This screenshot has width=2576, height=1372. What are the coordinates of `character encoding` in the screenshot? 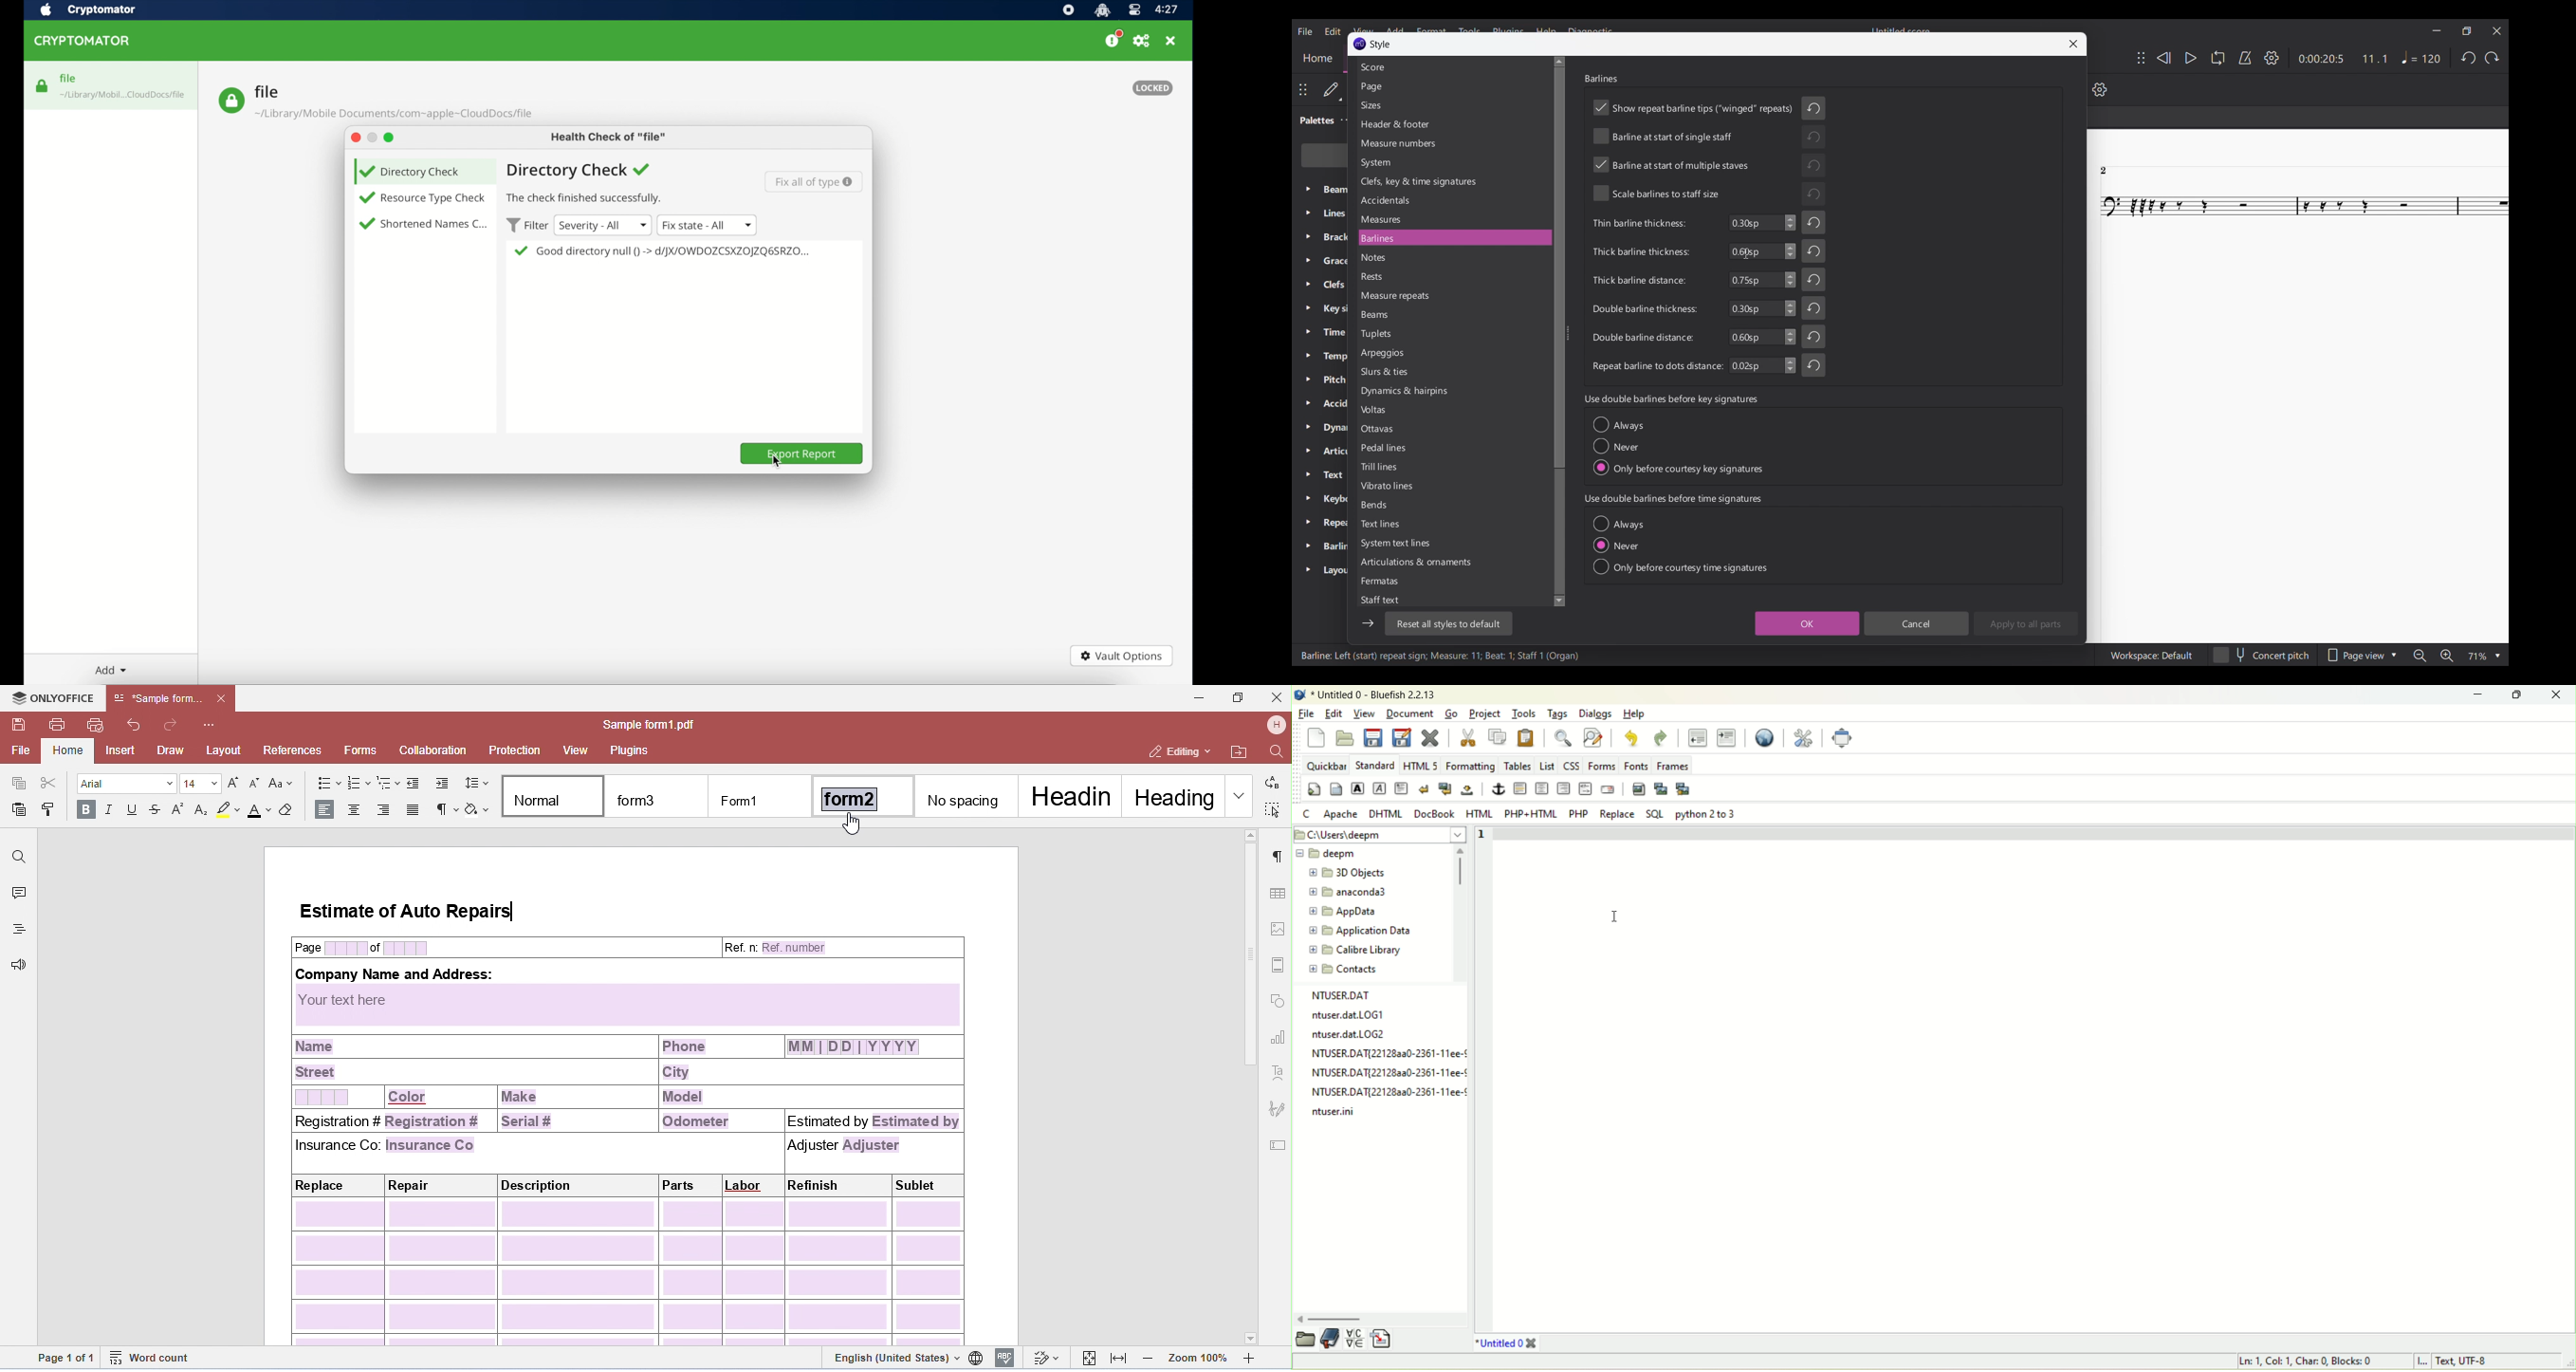 It's located at (2490, 1362).